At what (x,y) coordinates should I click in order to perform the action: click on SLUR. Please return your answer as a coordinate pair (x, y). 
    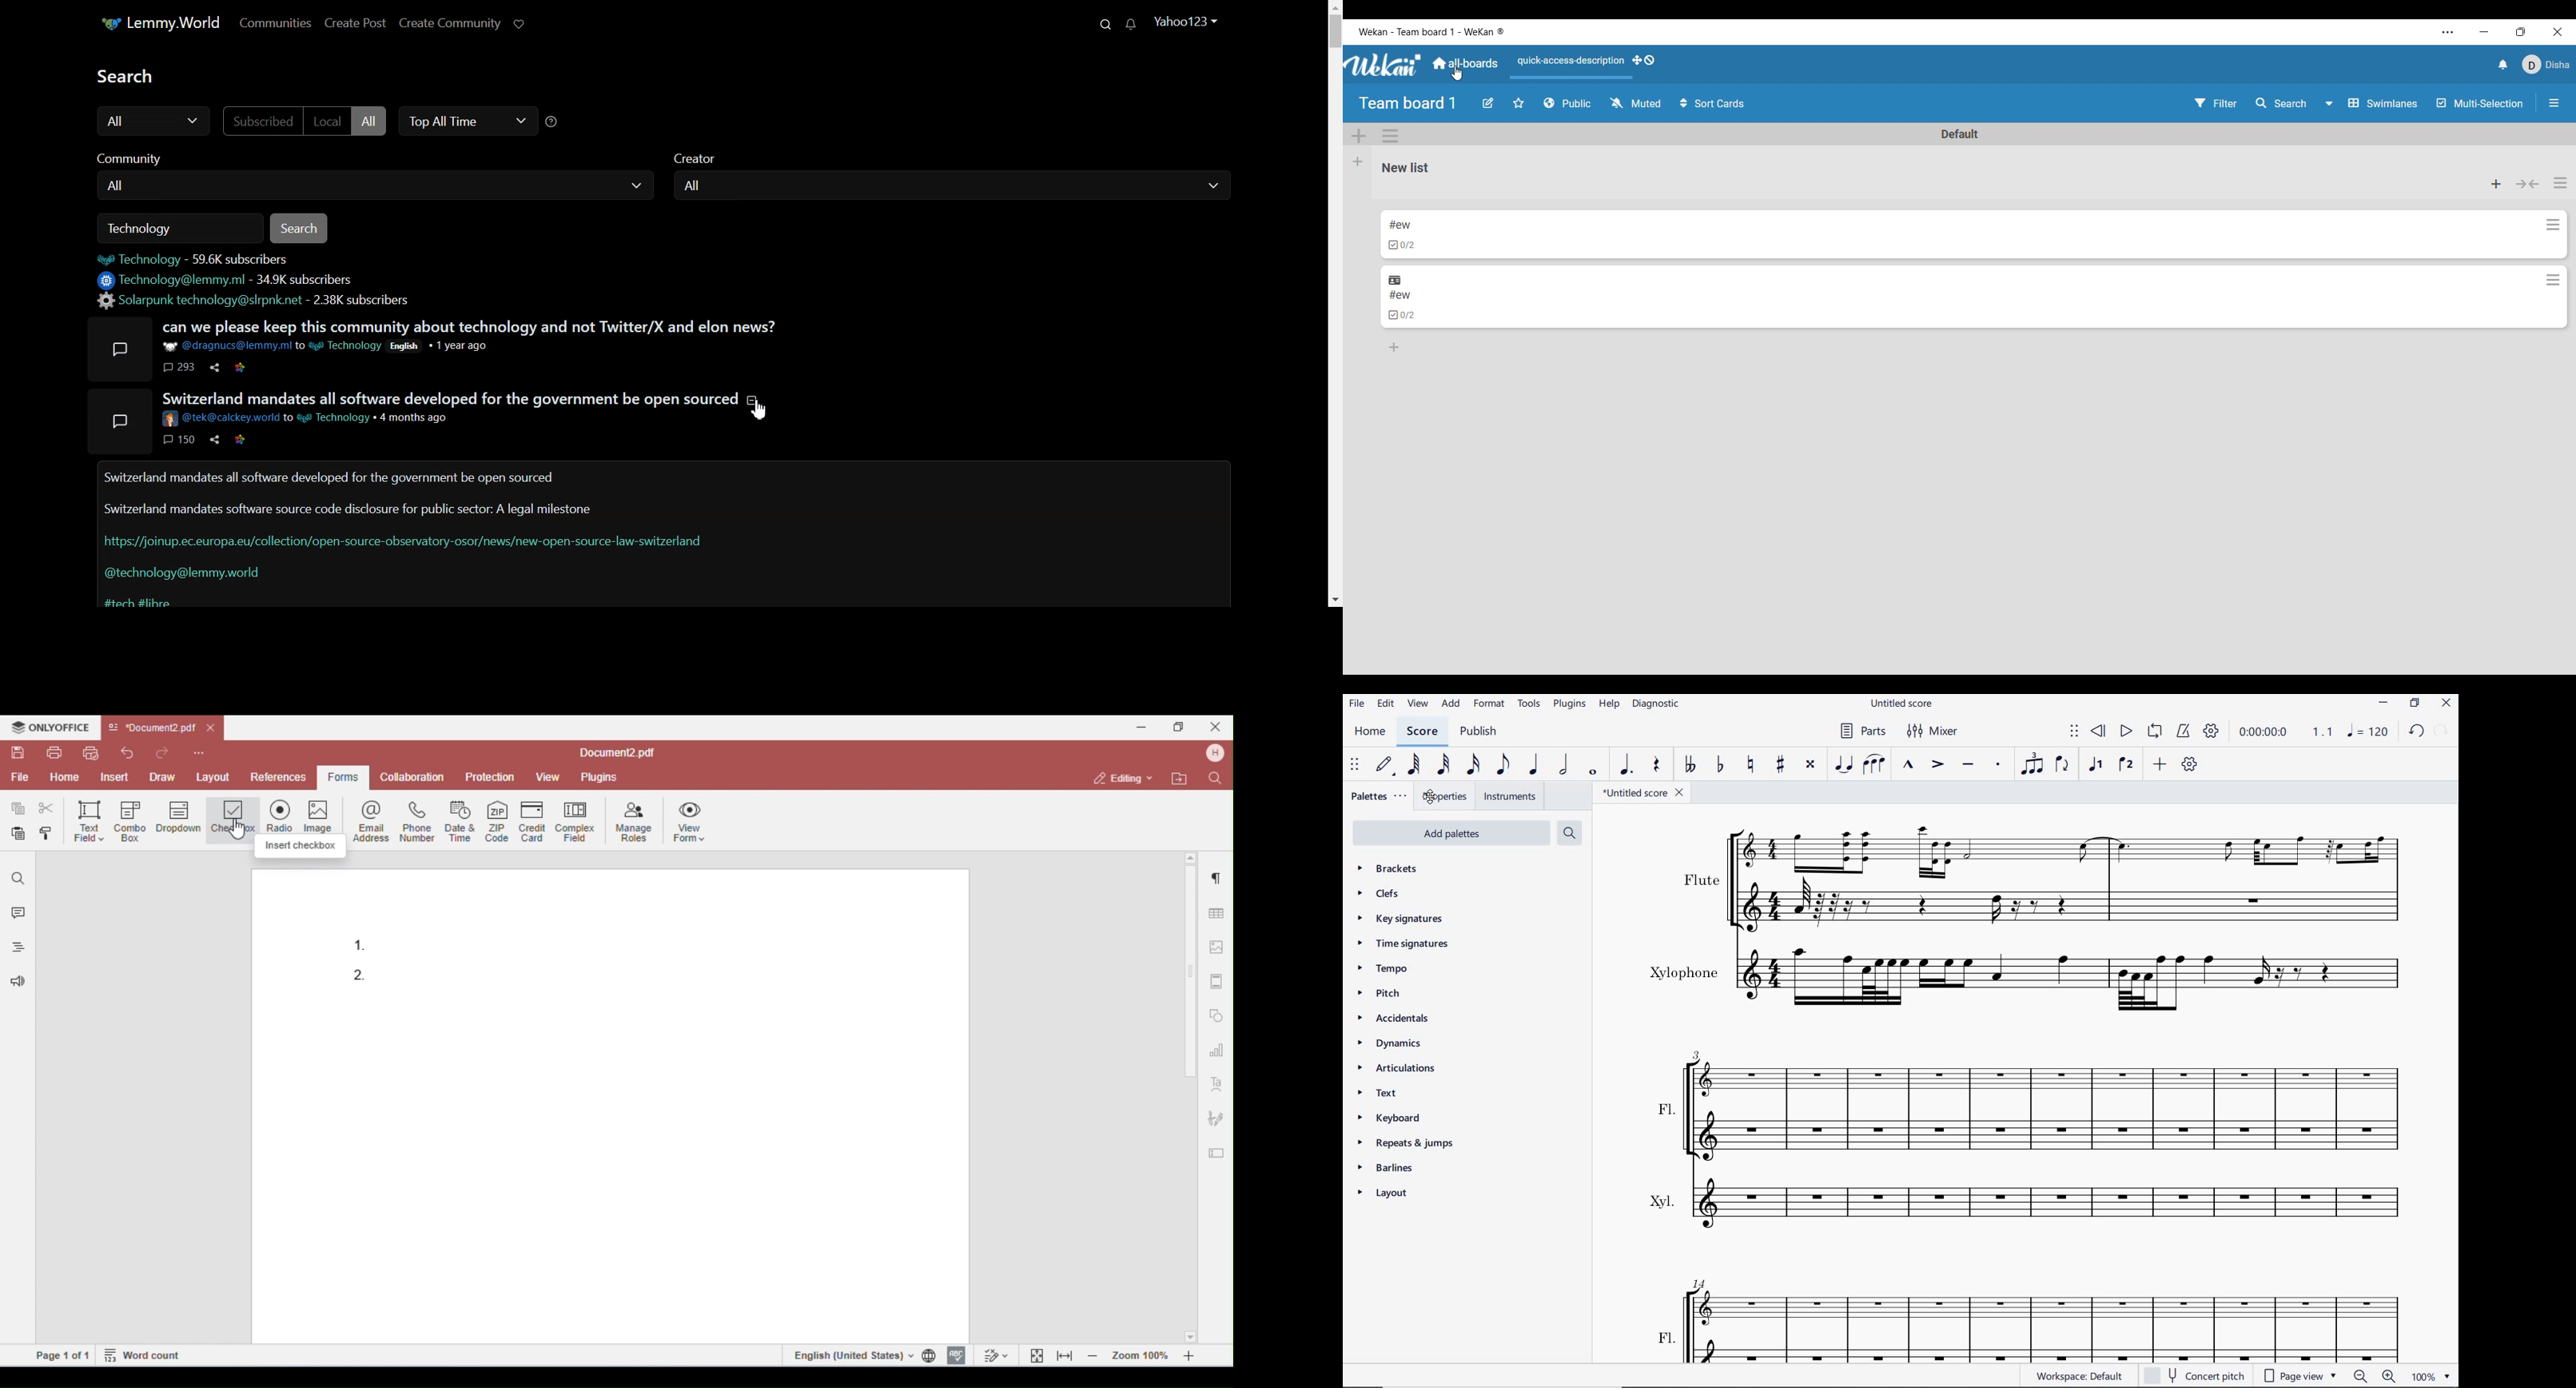
    Looking at the image, I should click on (1873, 763).